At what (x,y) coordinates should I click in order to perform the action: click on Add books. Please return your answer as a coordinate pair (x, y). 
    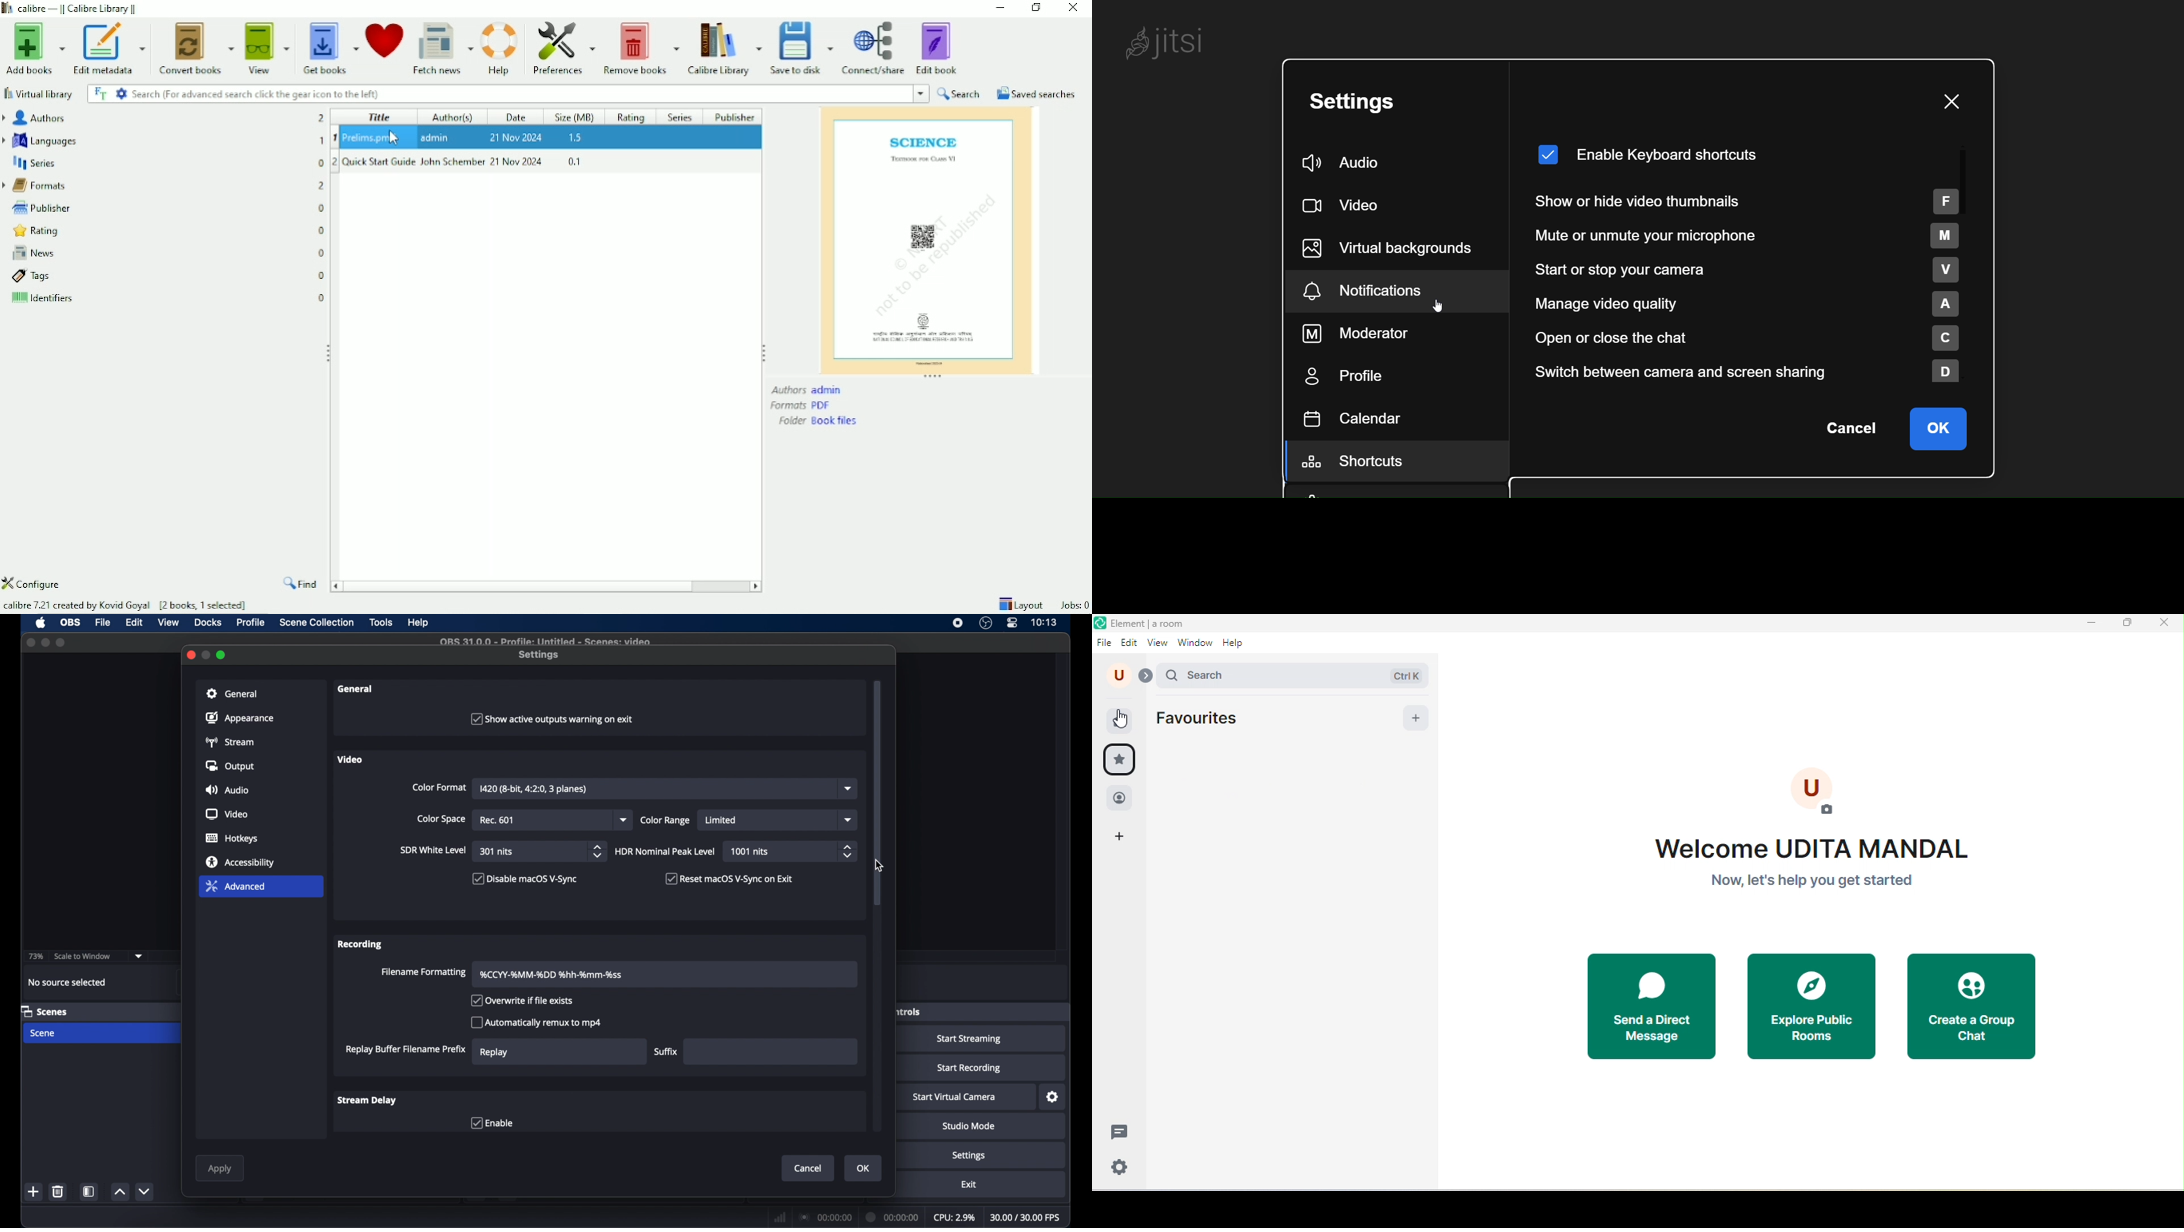
    Looking at the image, I should click on (34, 47).